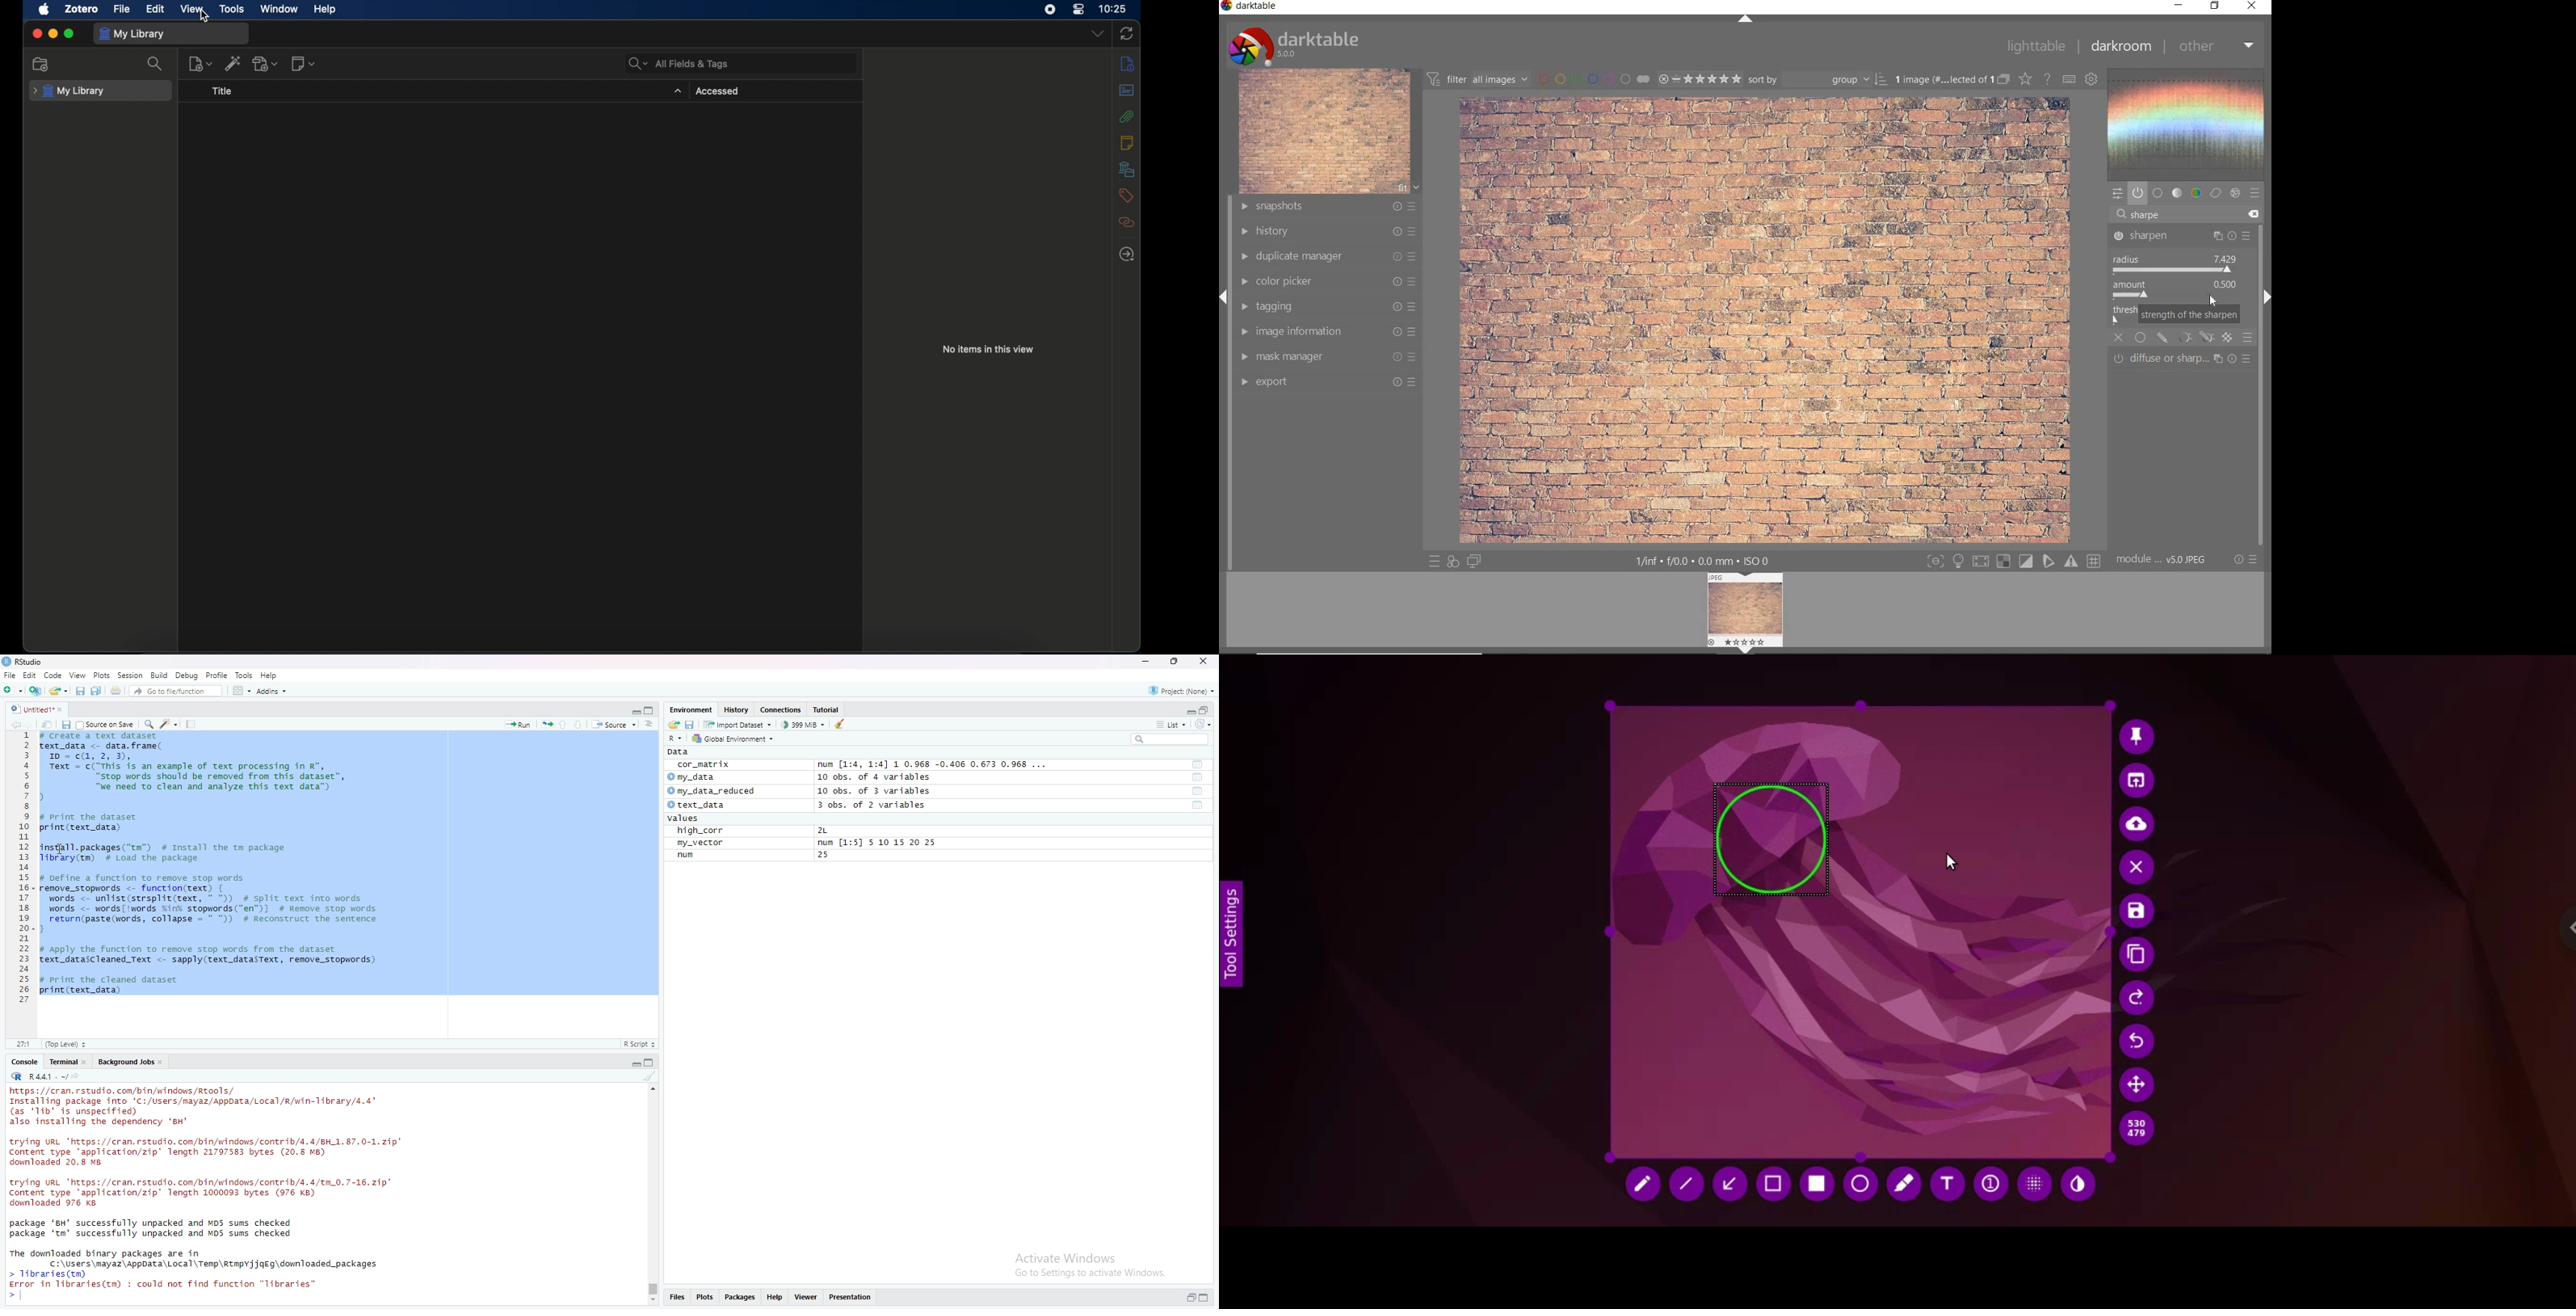 This screenshot has width=2576, height=1316. Describe the element at coordinates (1197, 765) in the screenshot. I see `functions` at that location.